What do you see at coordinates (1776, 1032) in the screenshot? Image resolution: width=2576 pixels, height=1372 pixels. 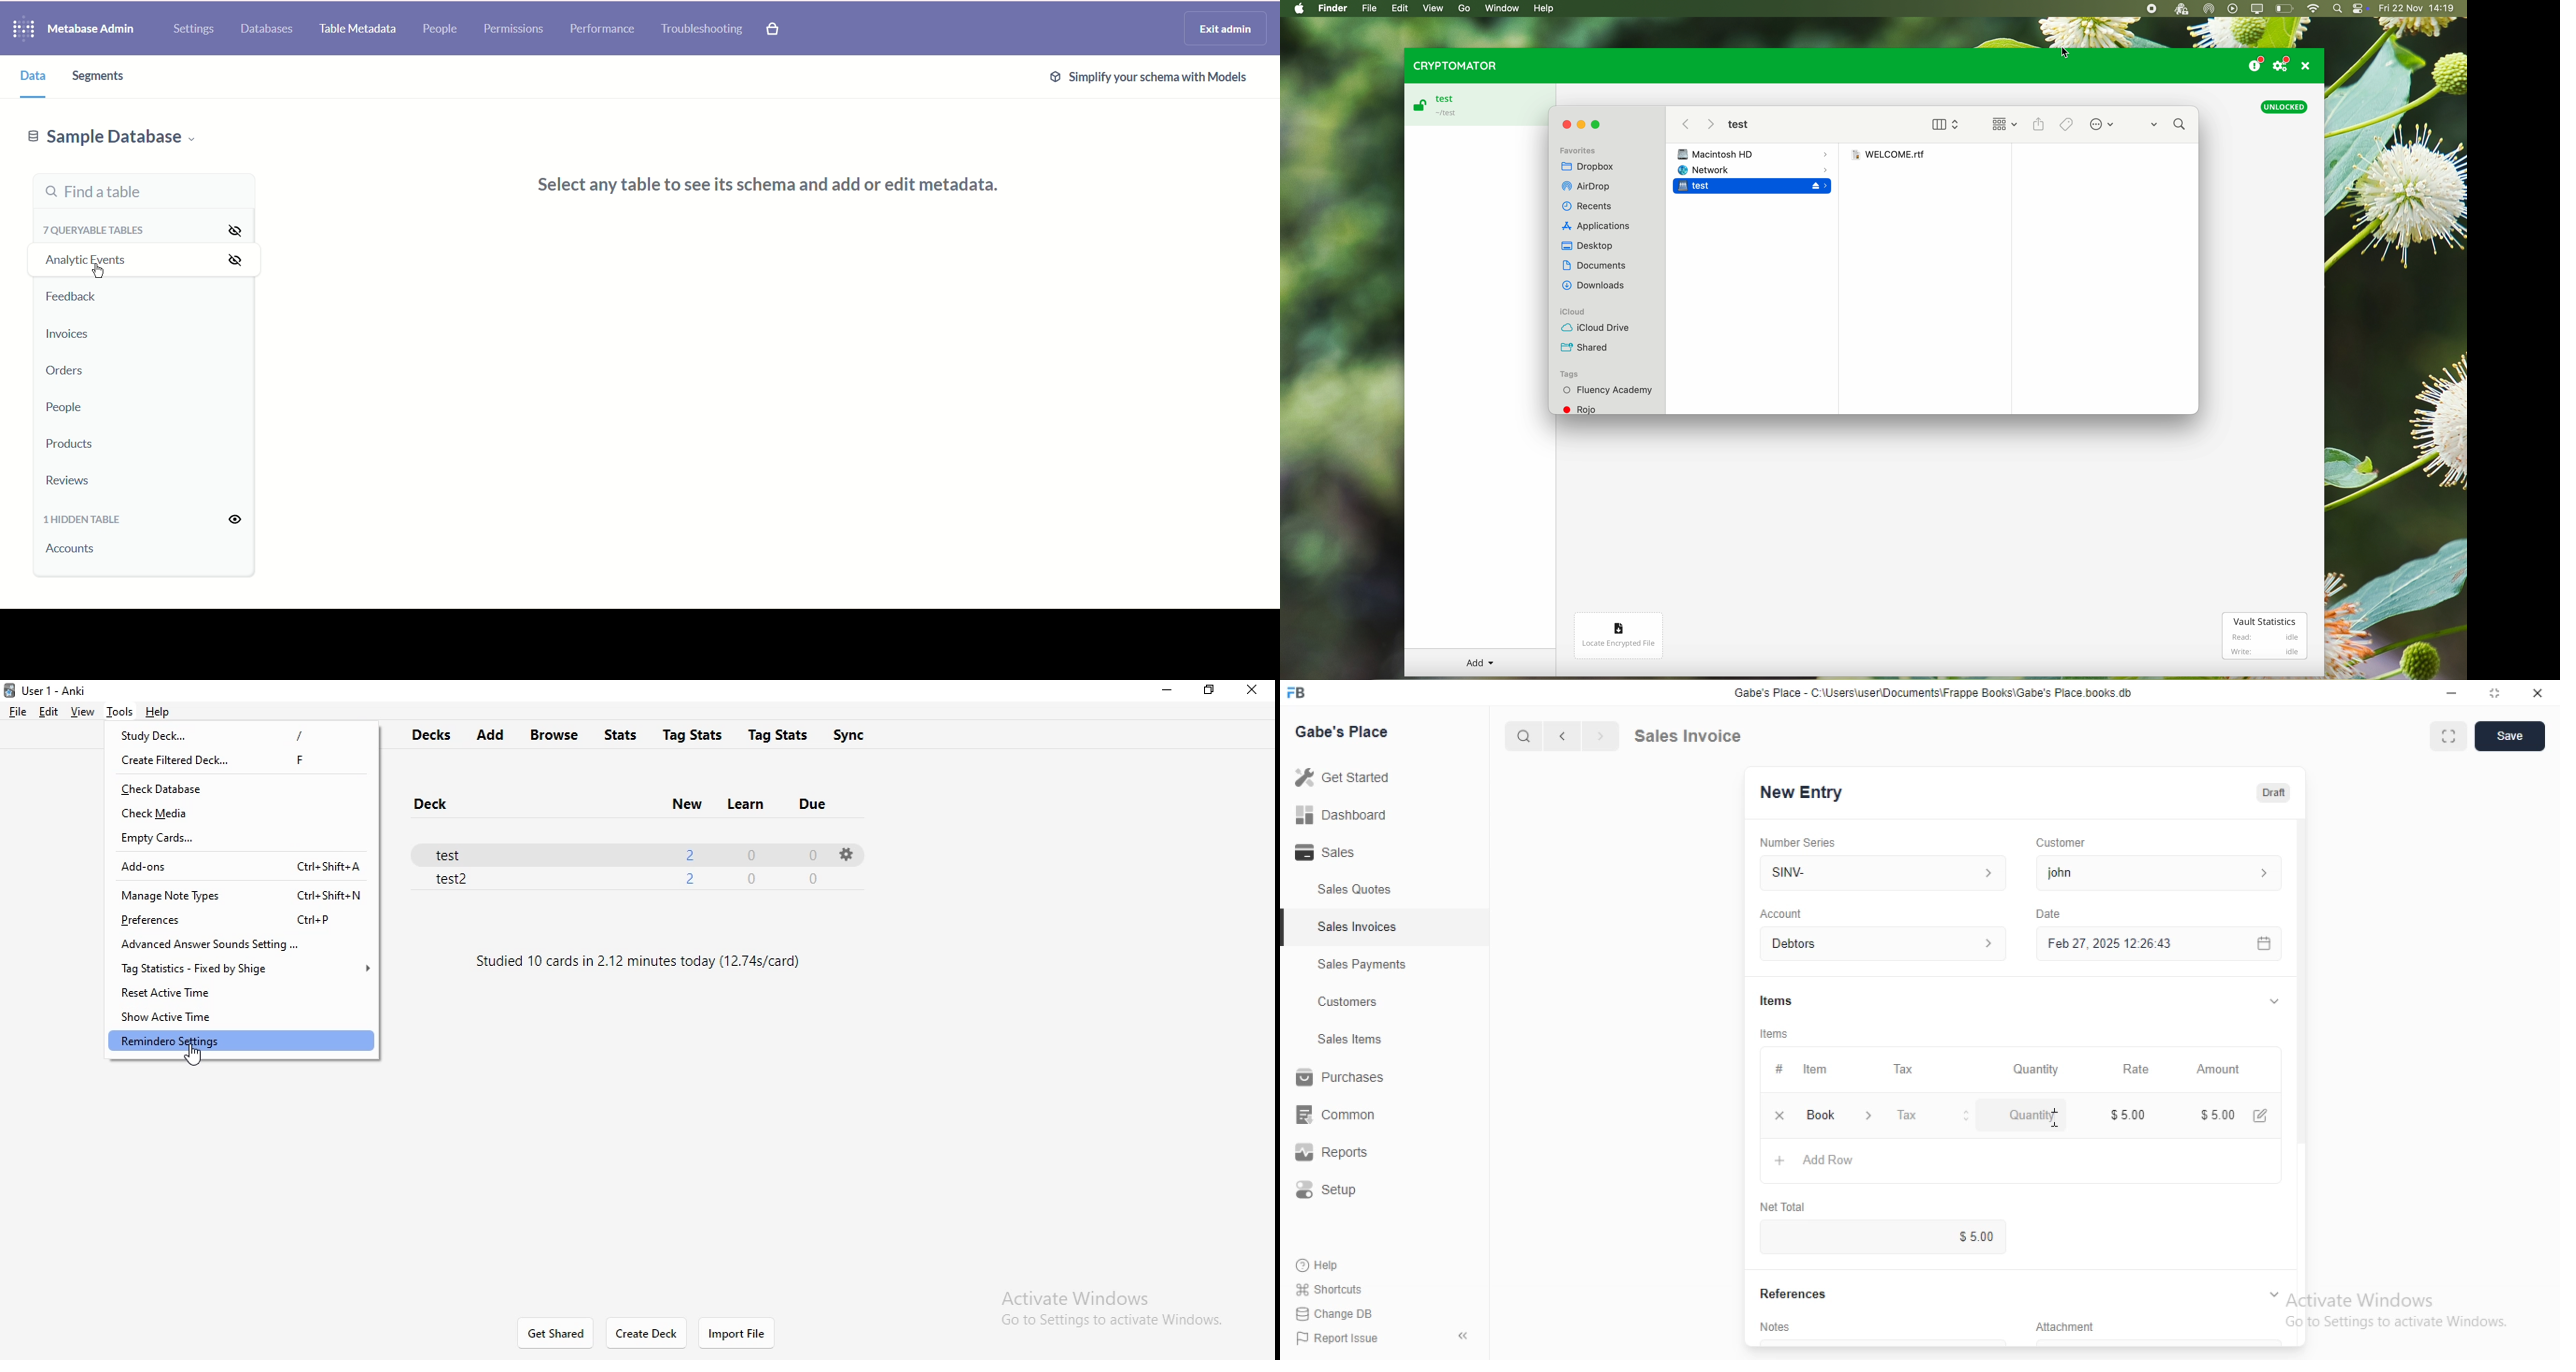 I see `Items` at bounding box center [1776, 1032].